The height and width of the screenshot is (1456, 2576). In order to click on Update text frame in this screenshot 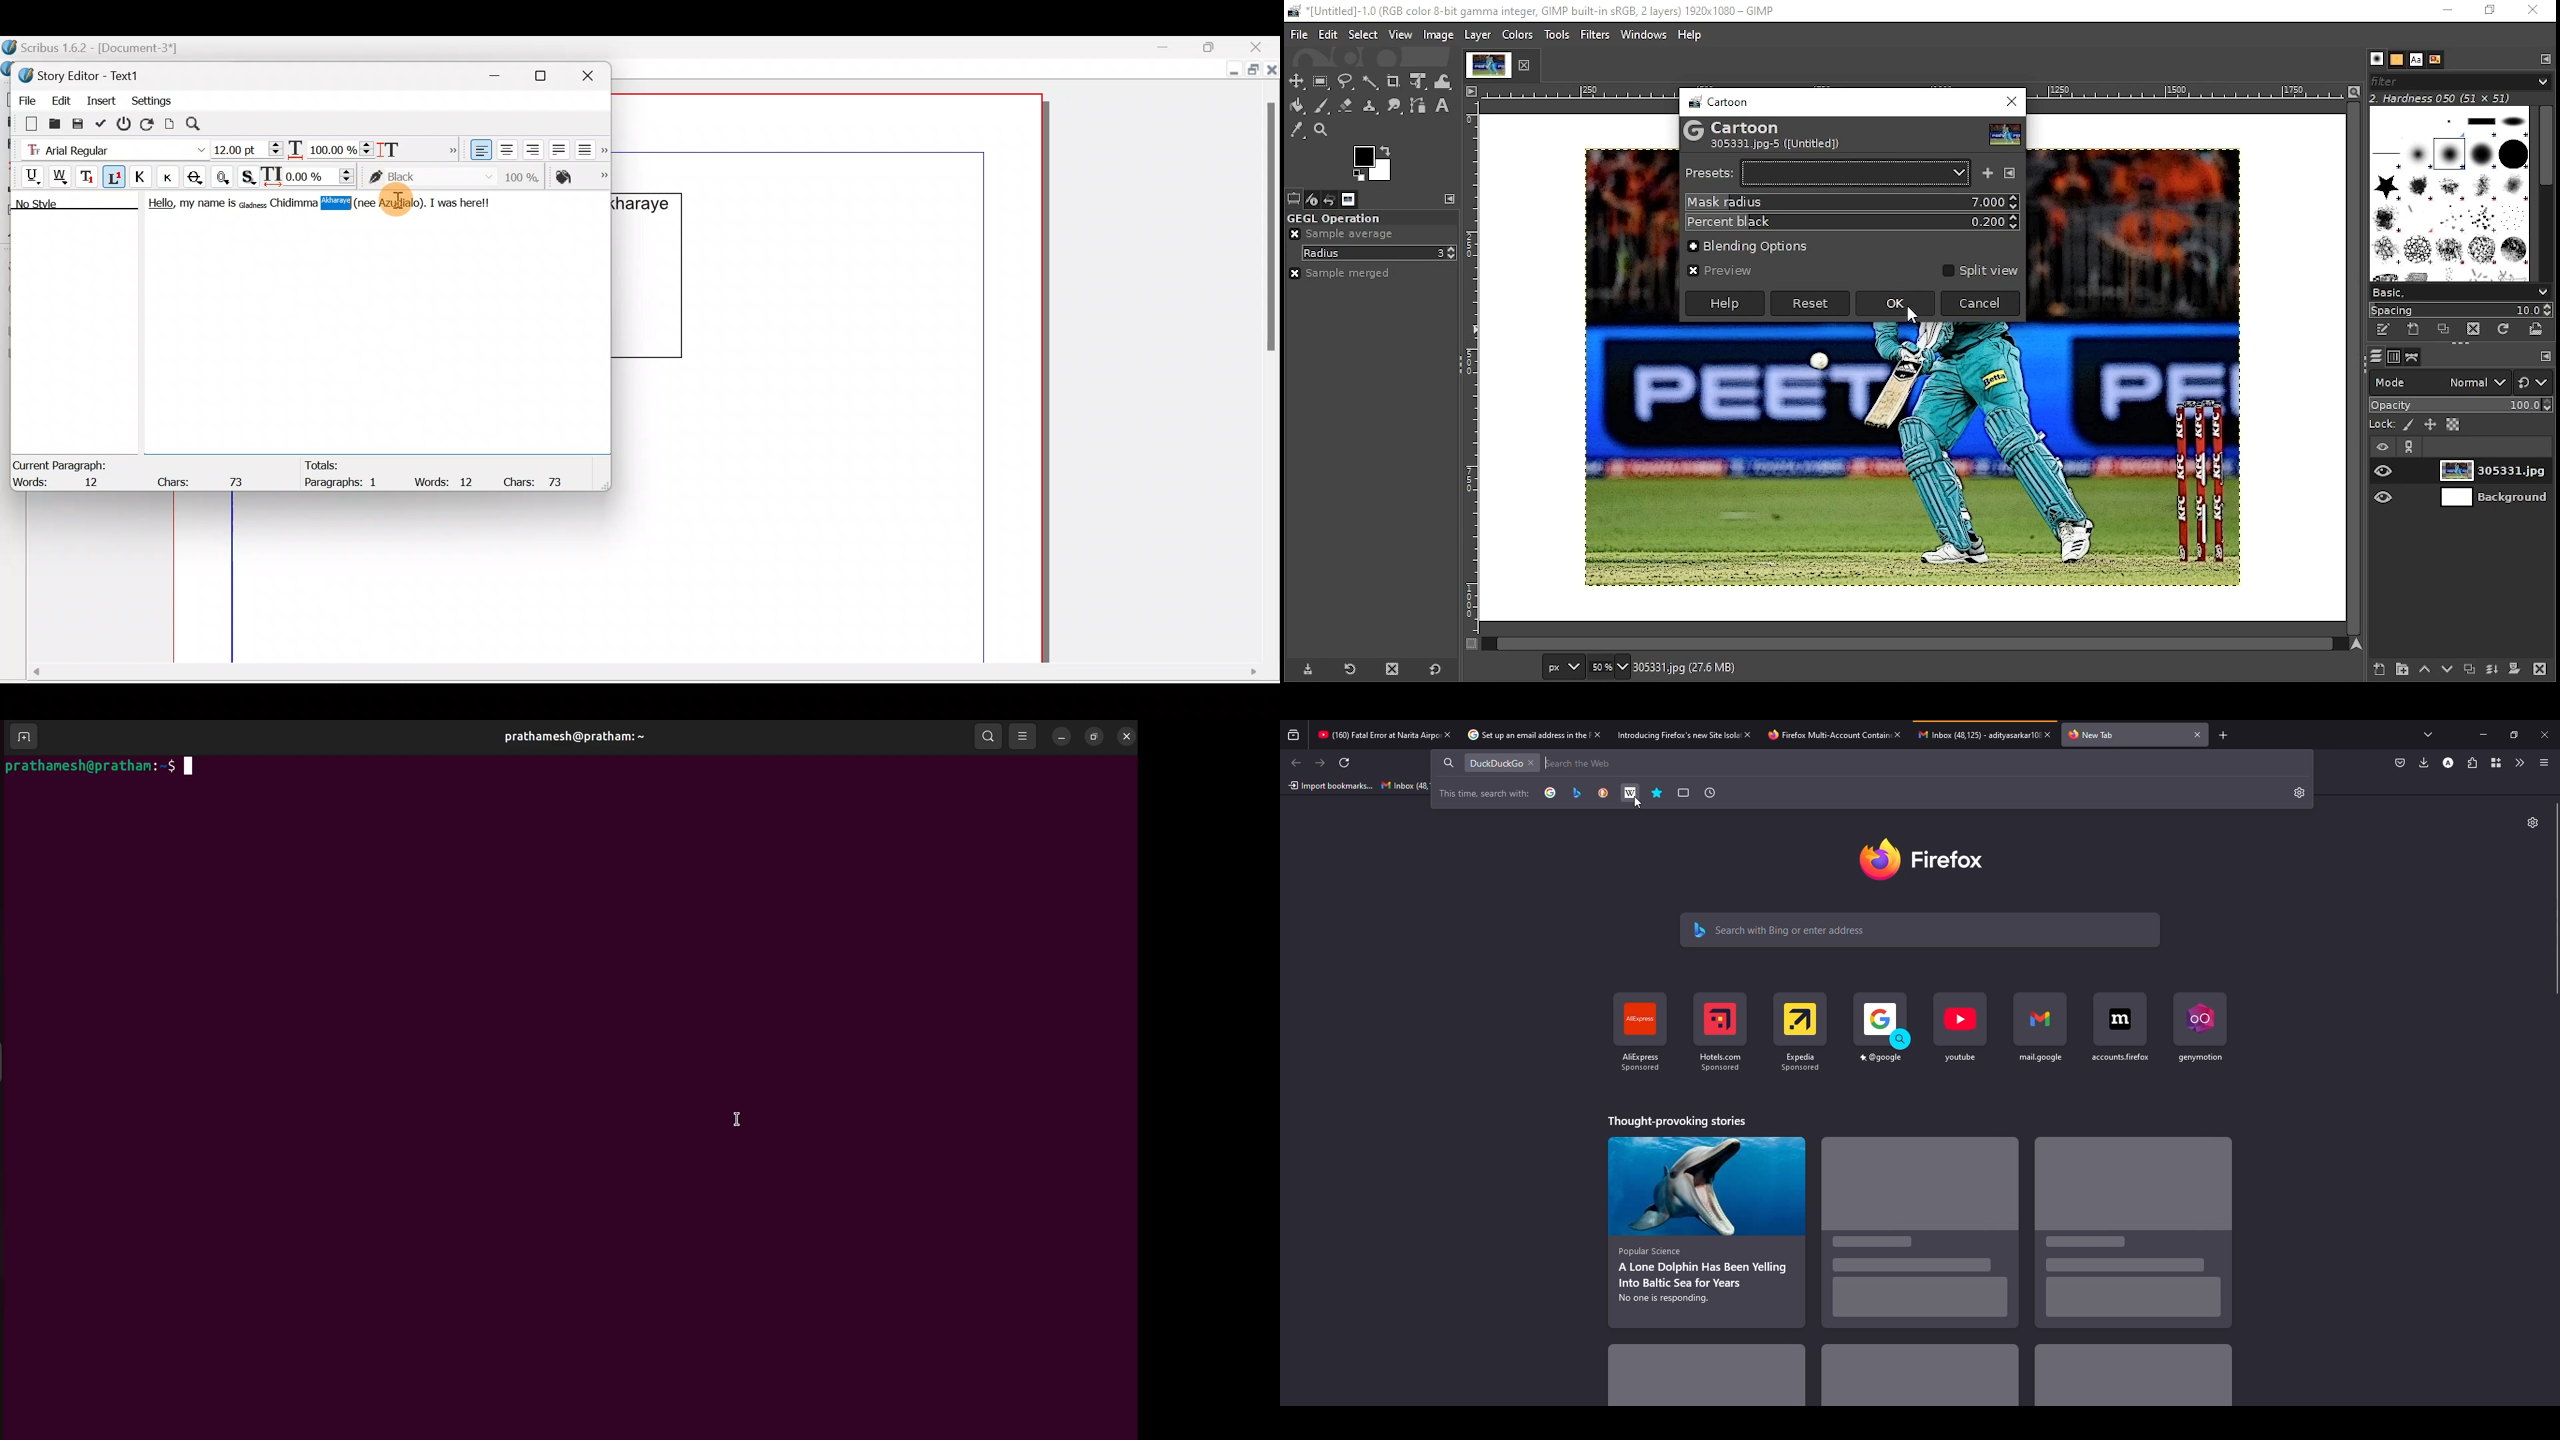, I will do `click(170, 122)`.